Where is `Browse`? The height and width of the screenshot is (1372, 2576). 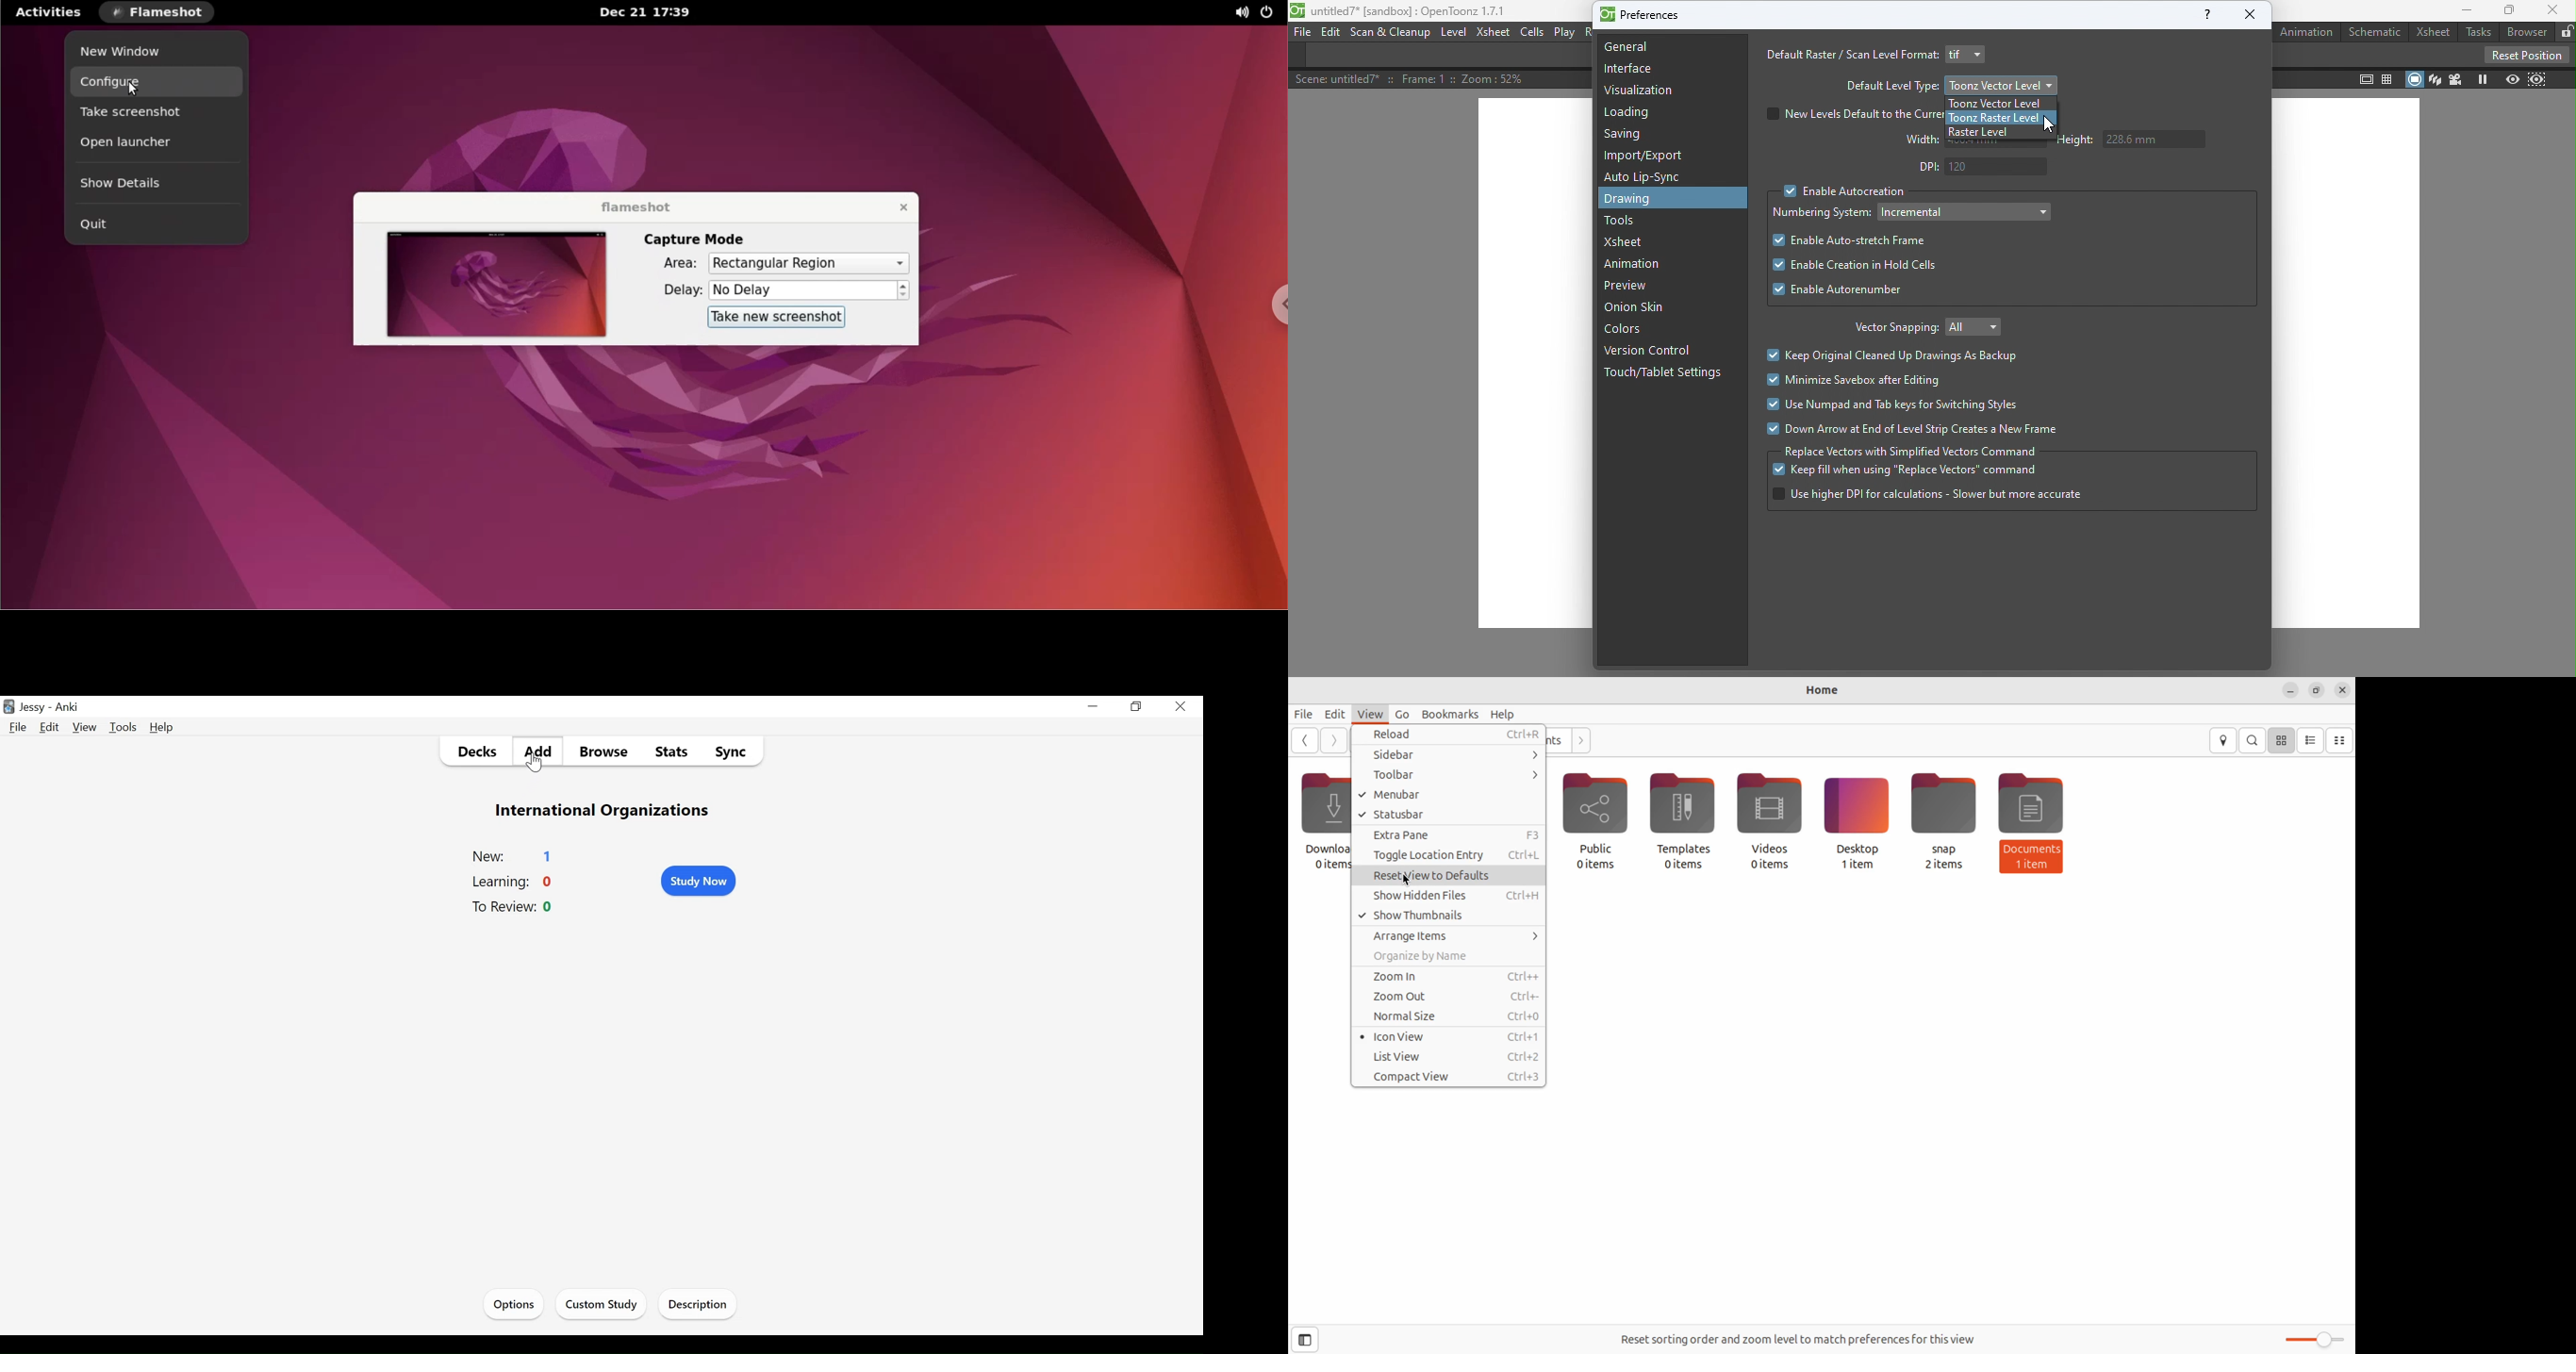 Browse is located at coordinates (607, 752).